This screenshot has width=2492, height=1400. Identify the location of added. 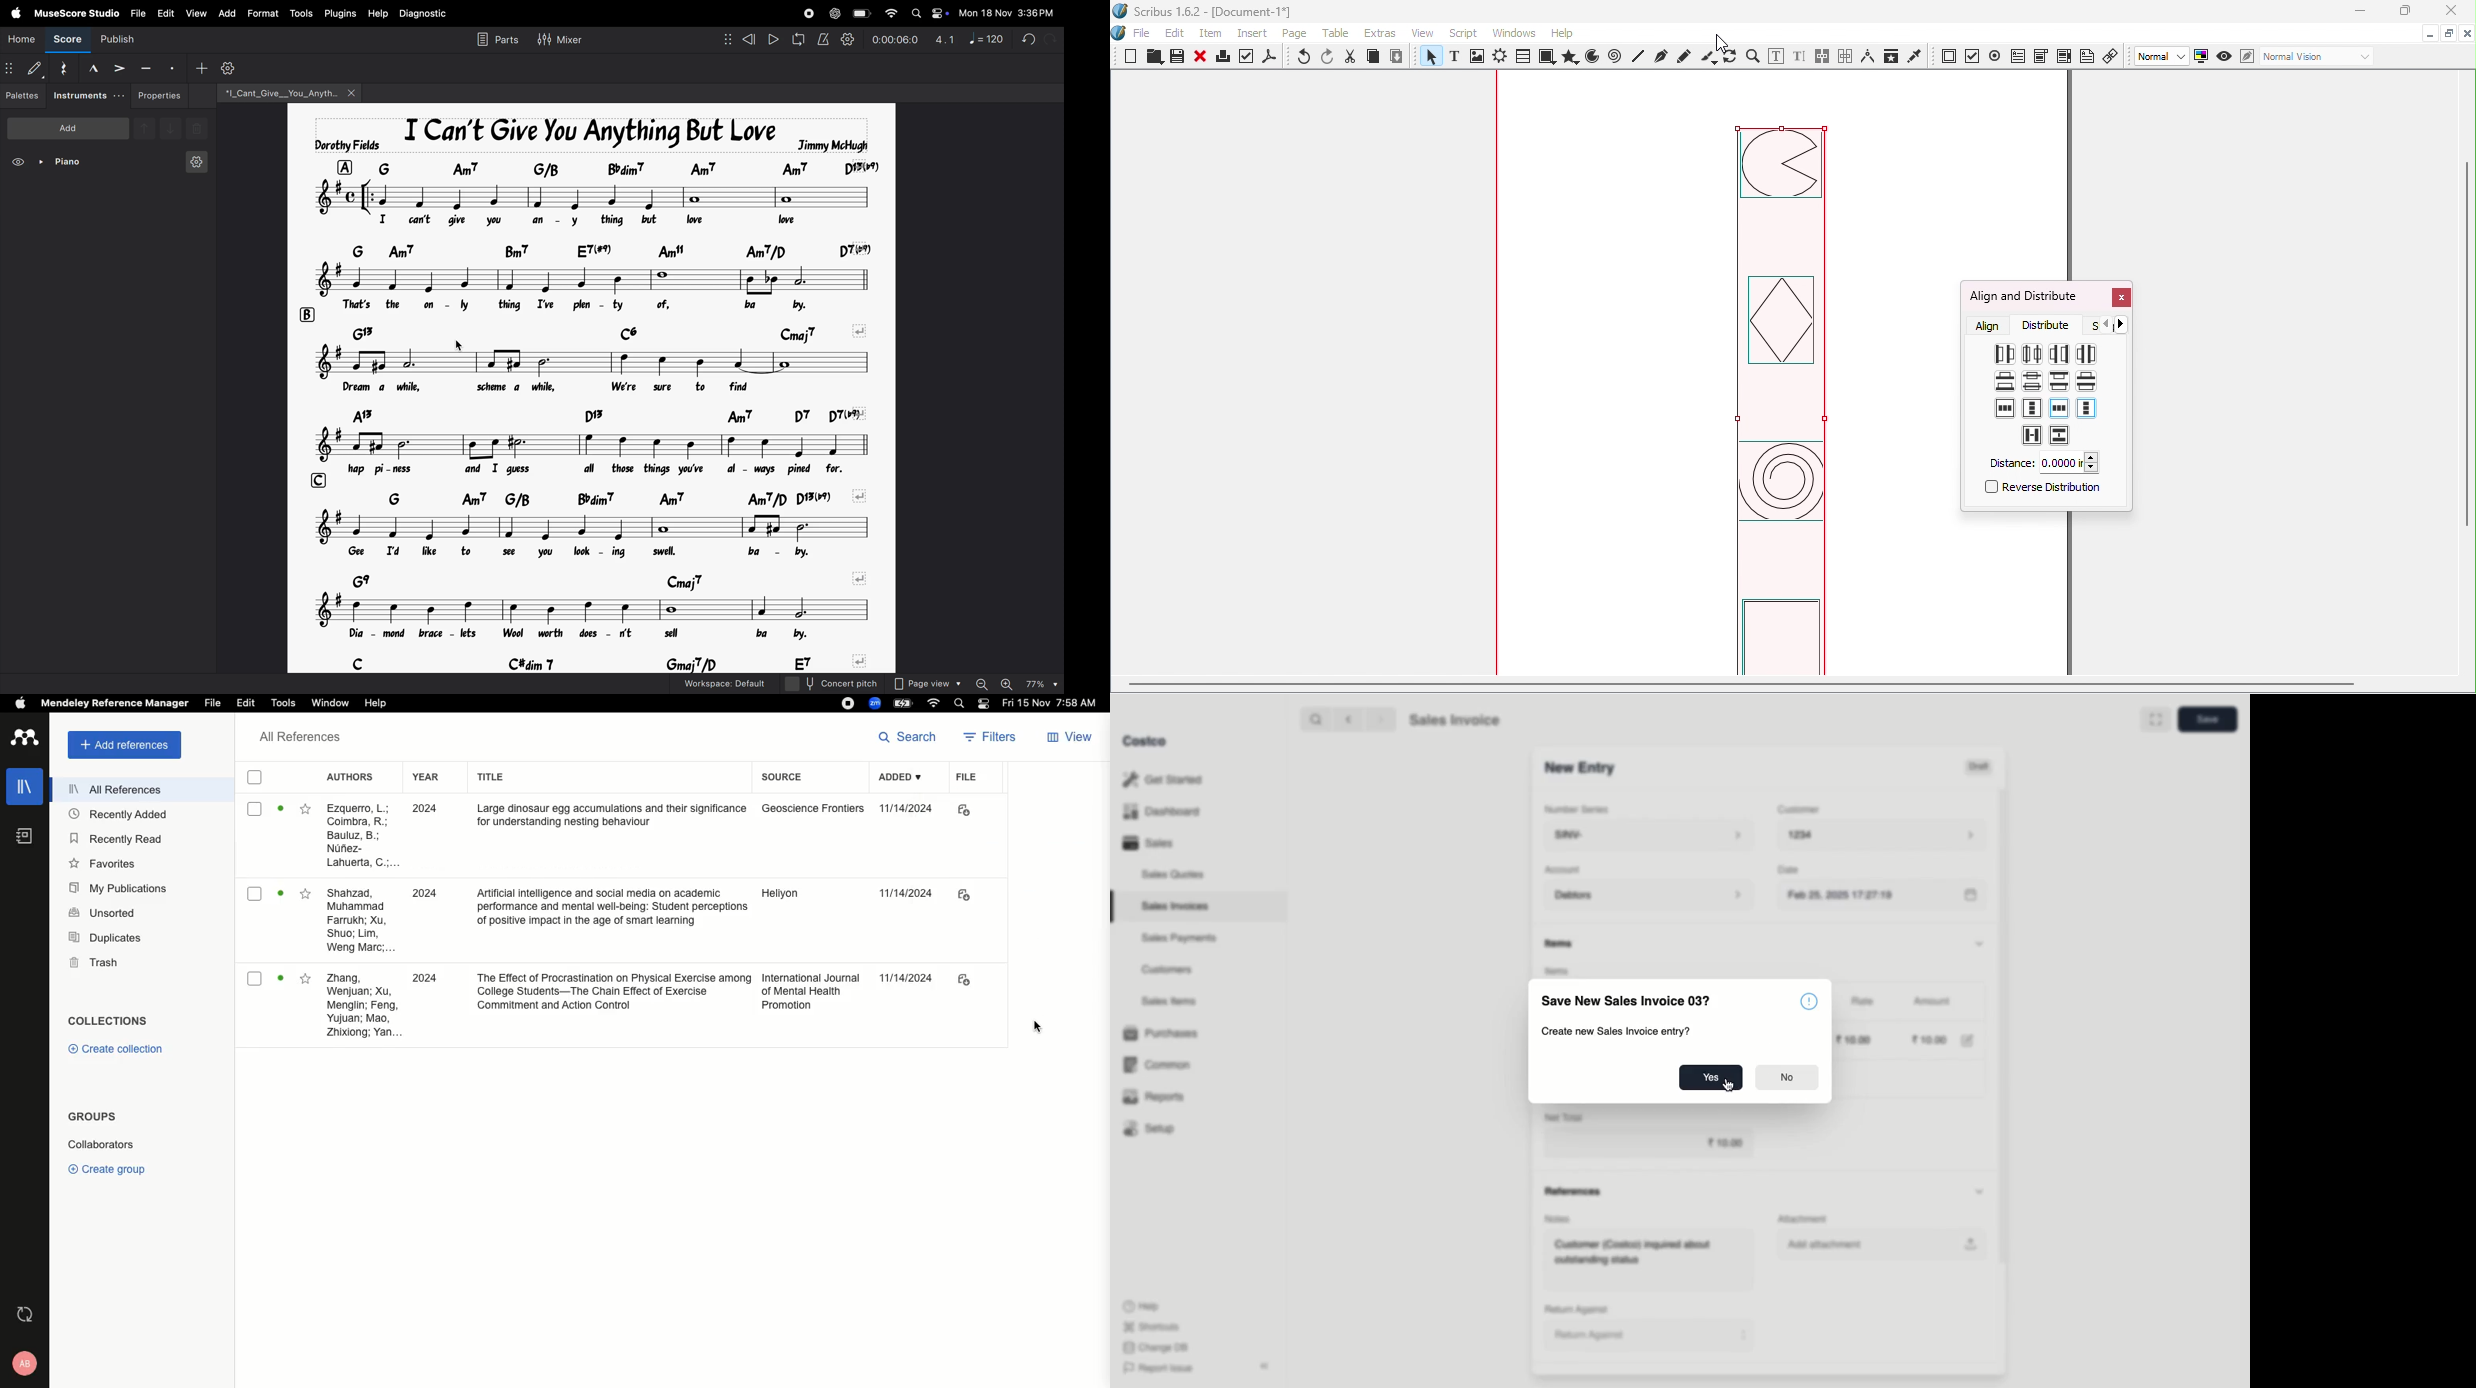
(902, 777).